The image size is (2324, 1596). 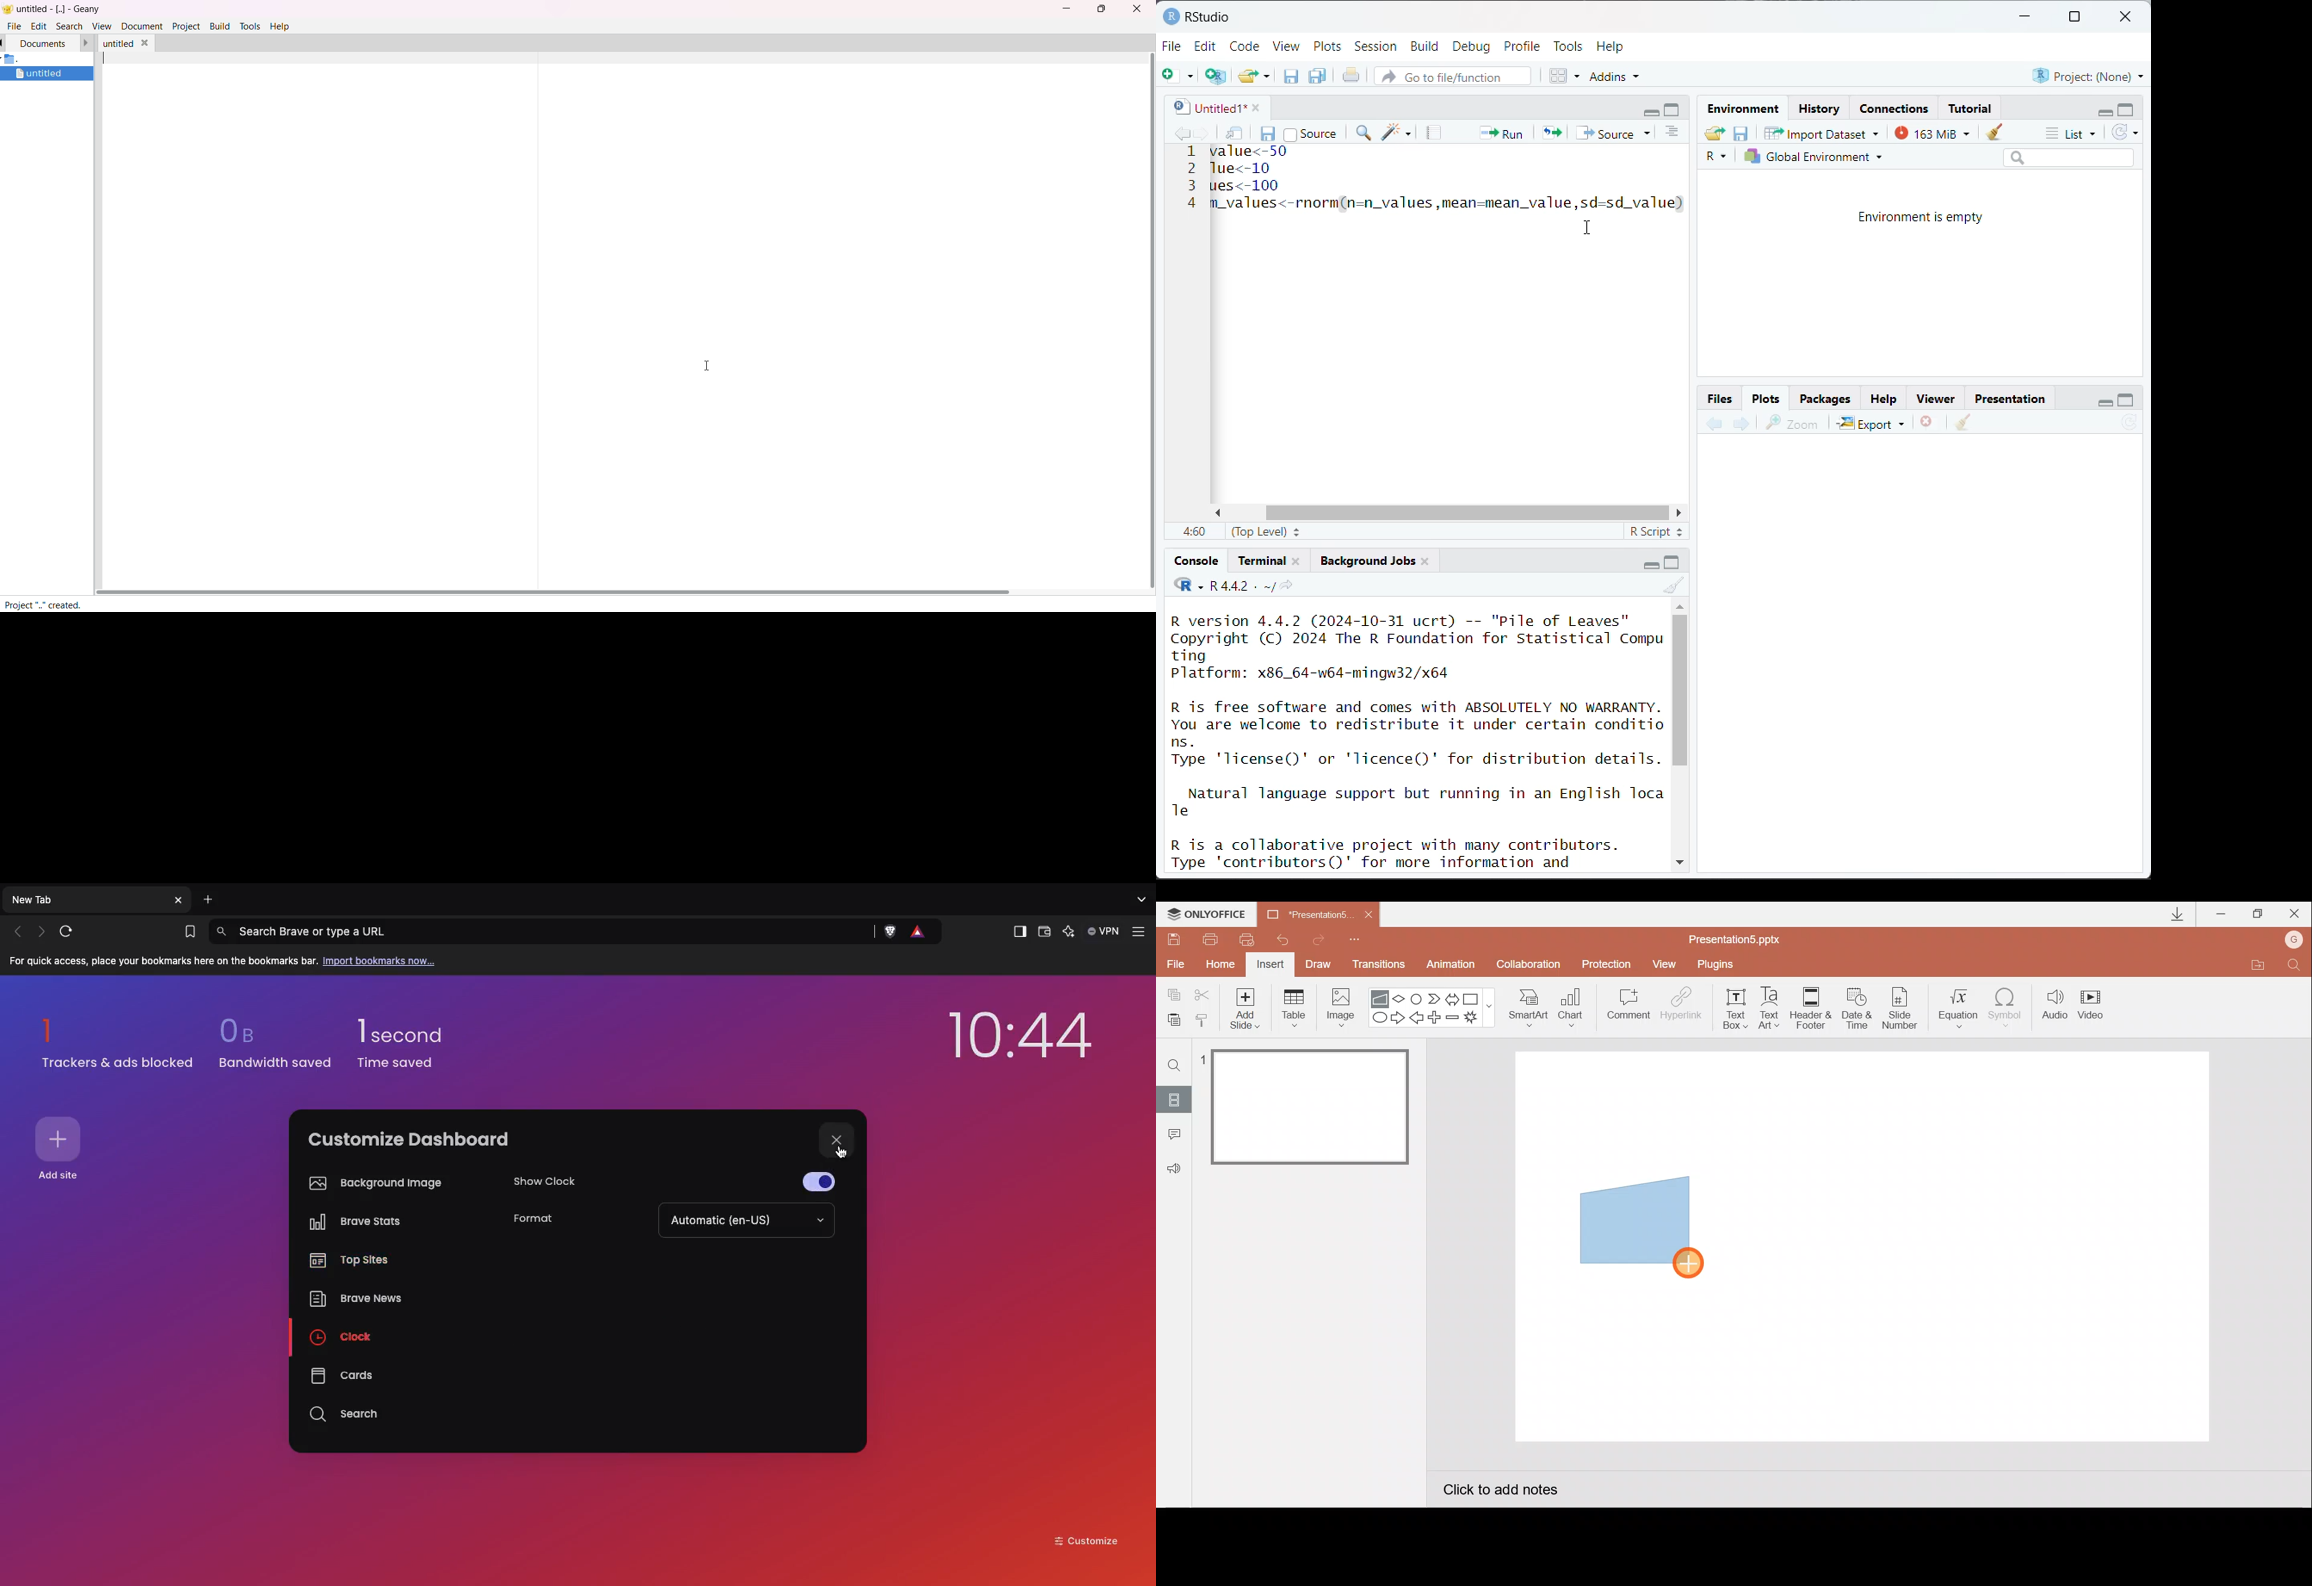 I want to click on vertical scroll bar, so click(x=1680, y=690).